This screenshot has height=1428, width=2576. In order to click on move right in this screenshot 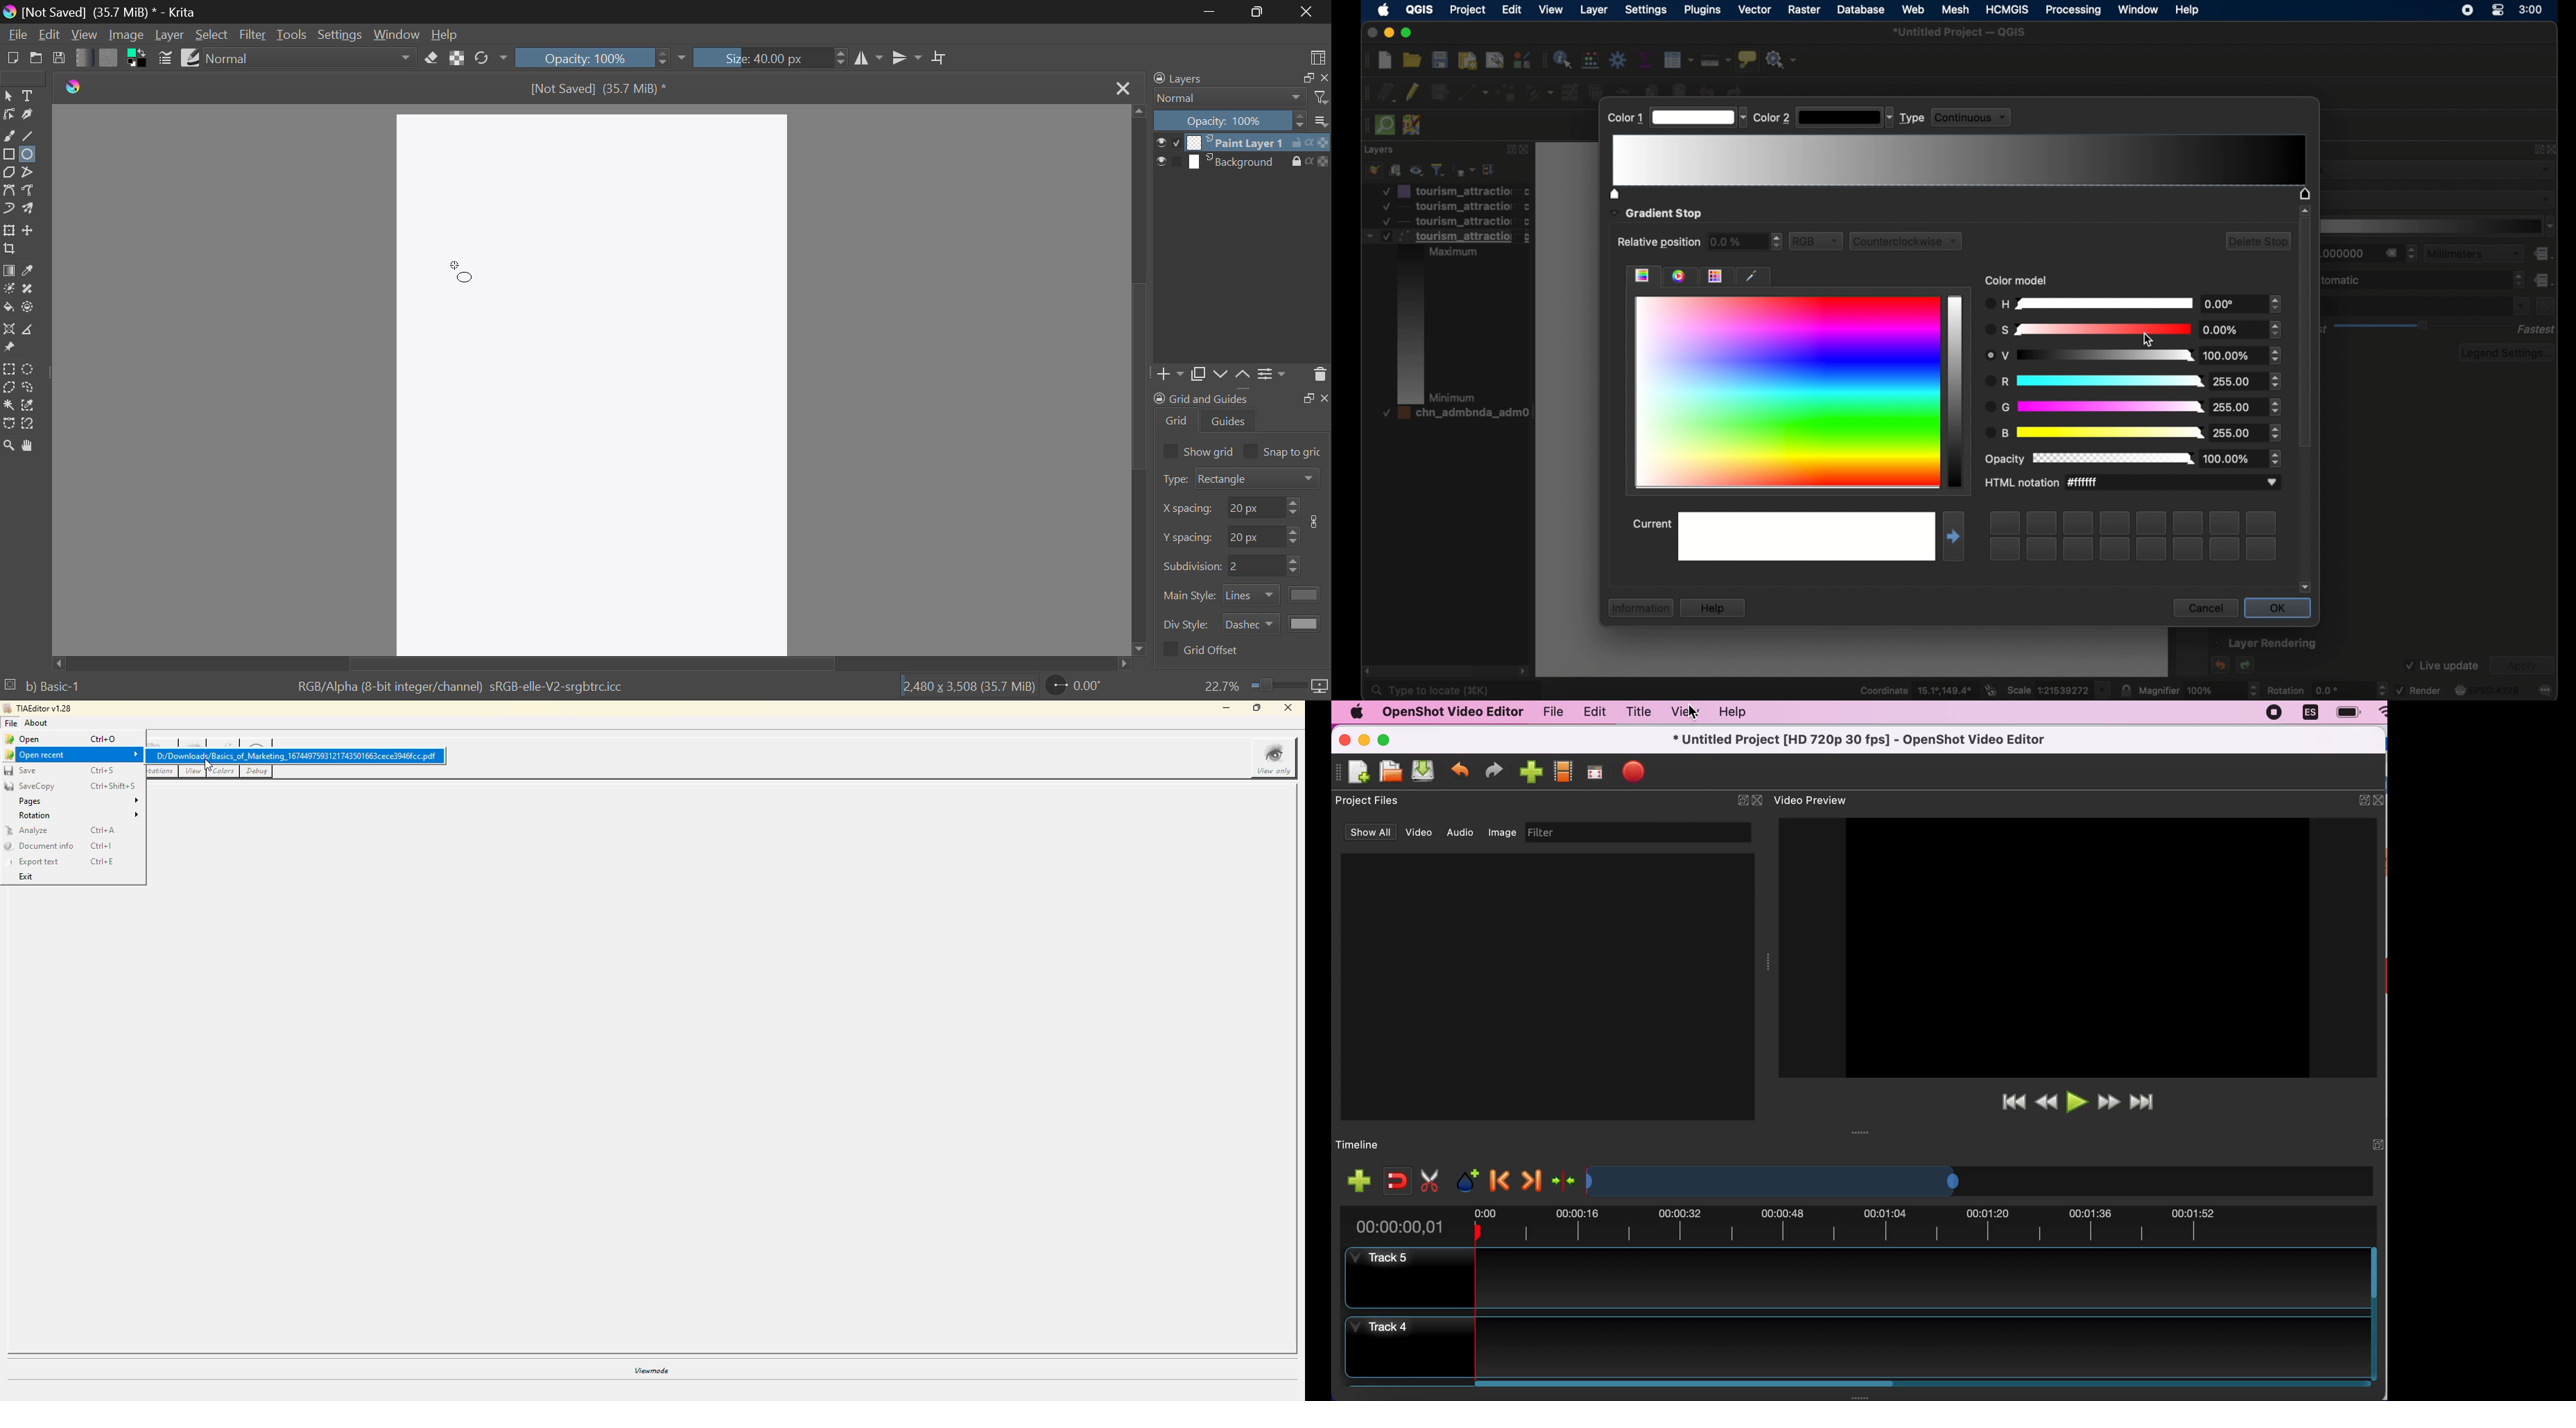, I will do `click(1125, 664)`.